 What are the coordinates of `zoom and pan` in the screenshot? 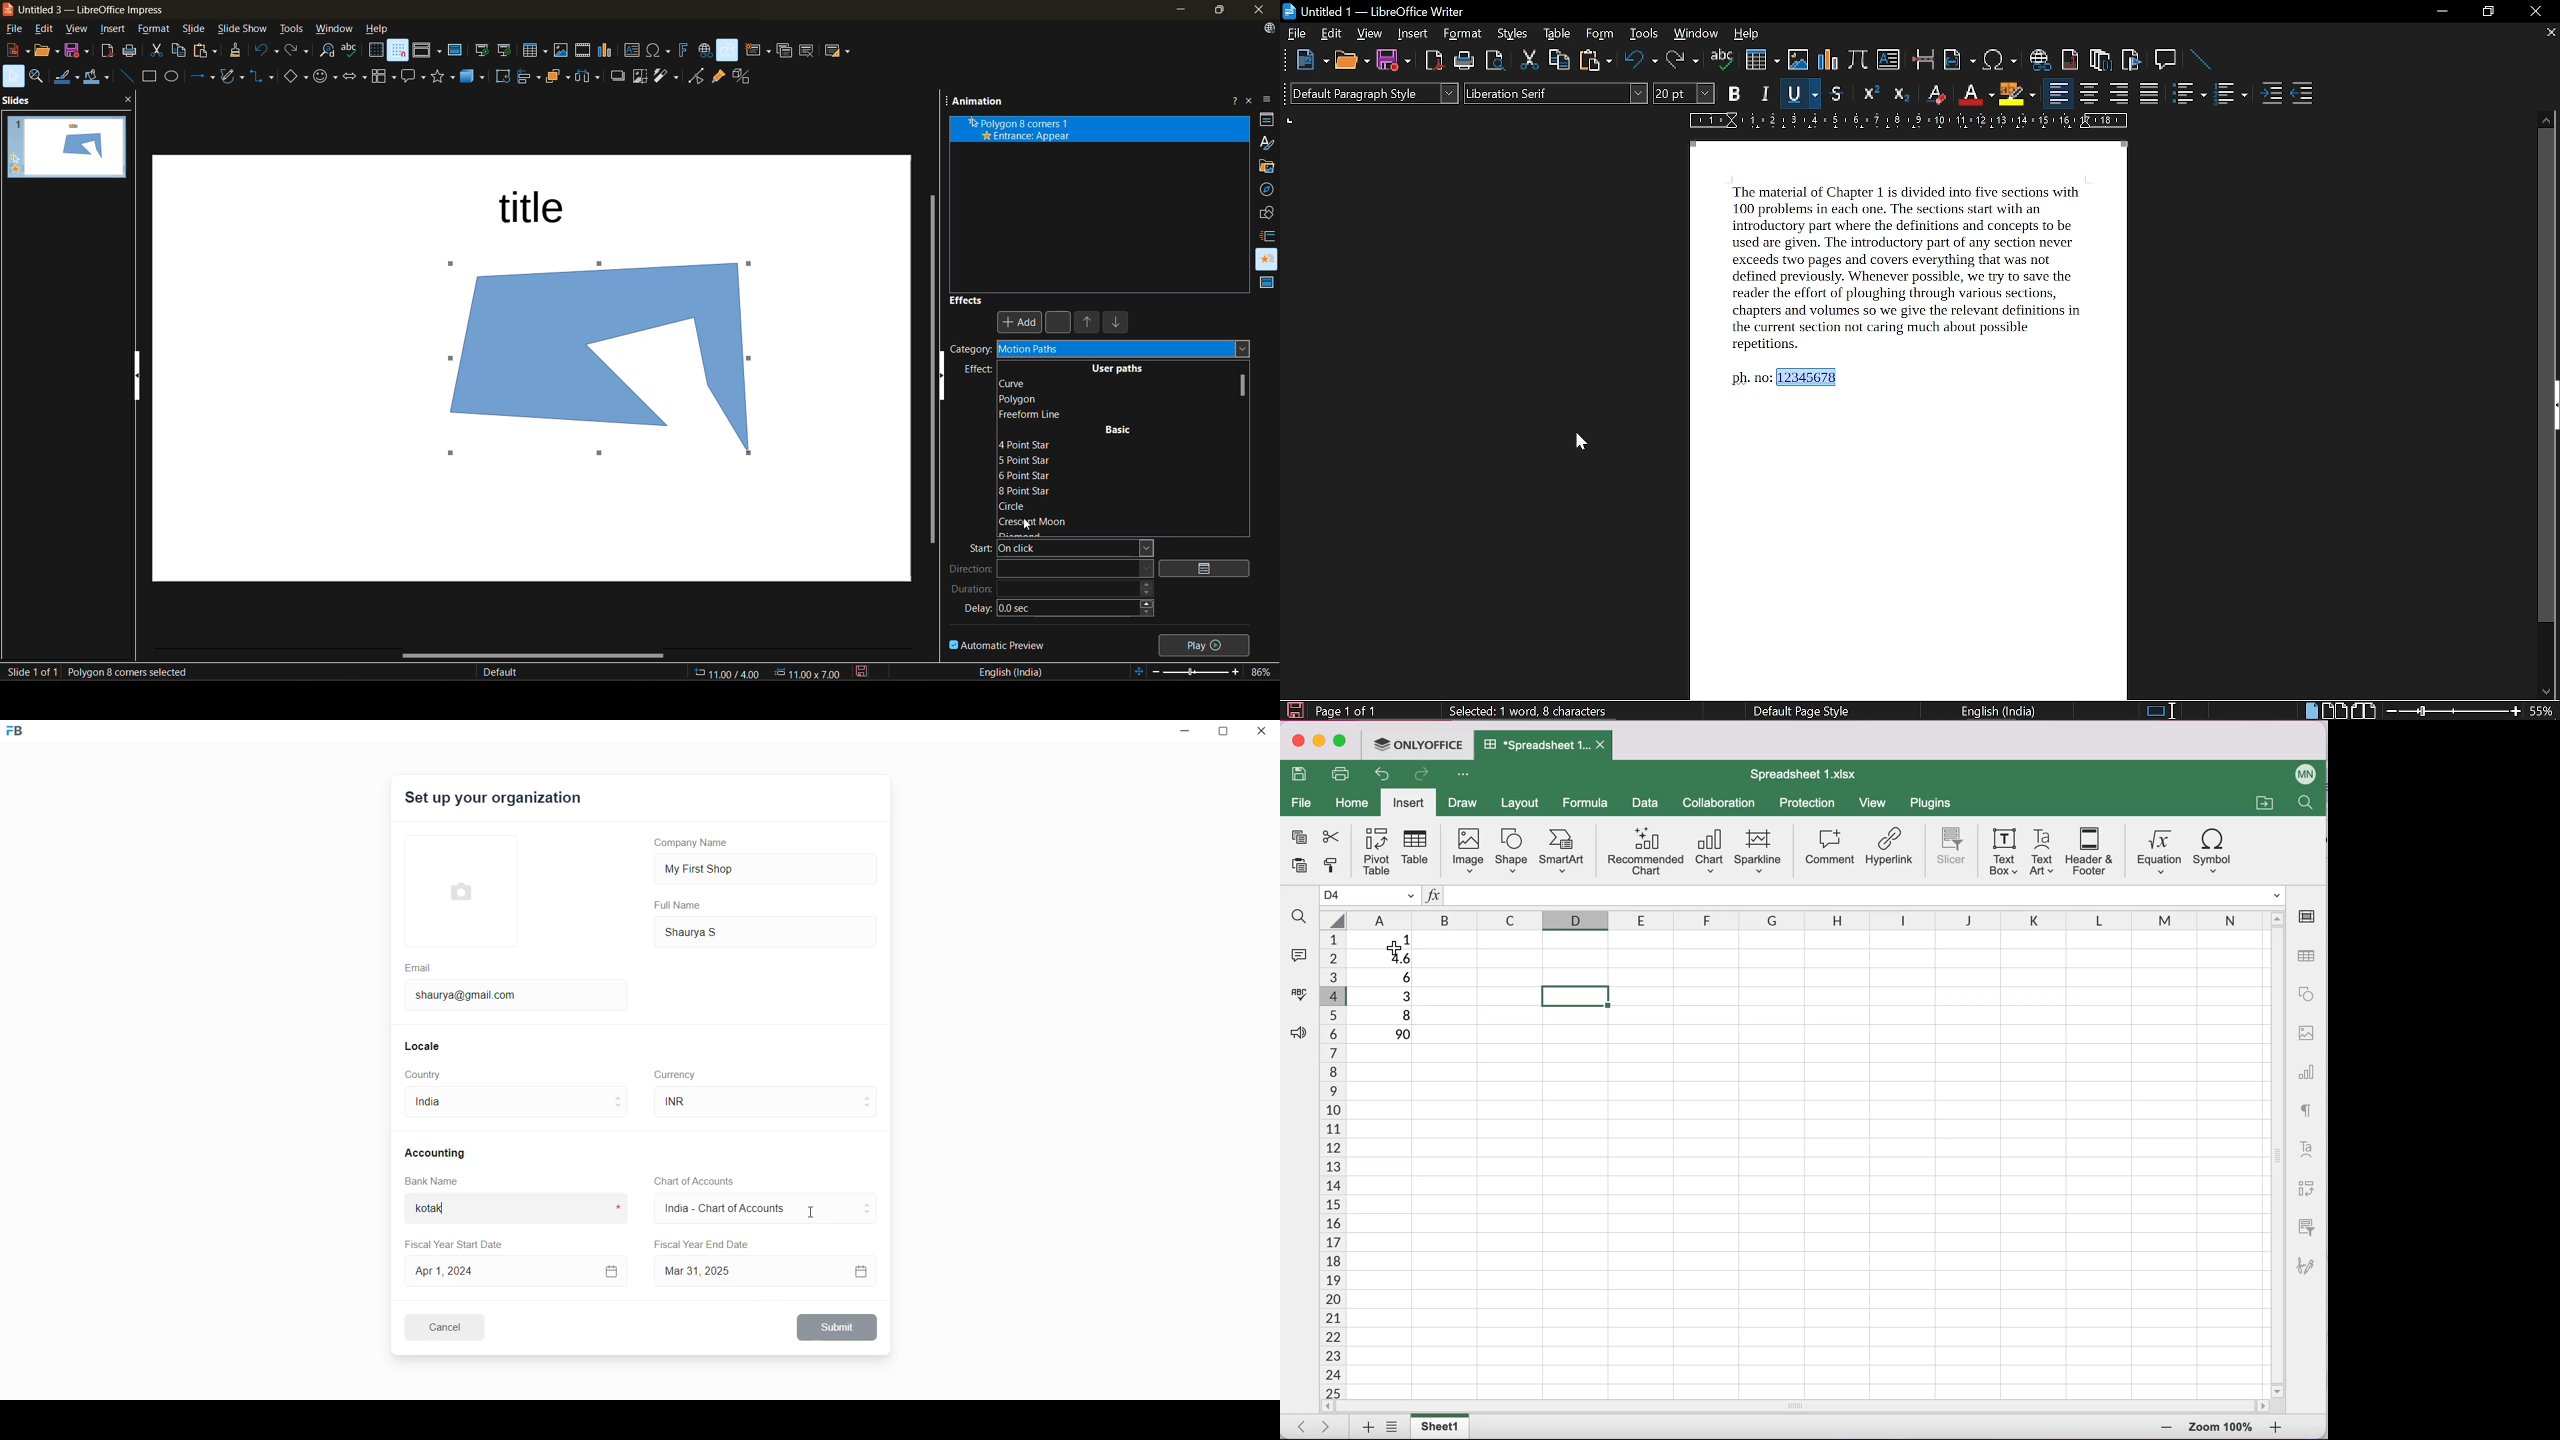 It's located at (42, 76).